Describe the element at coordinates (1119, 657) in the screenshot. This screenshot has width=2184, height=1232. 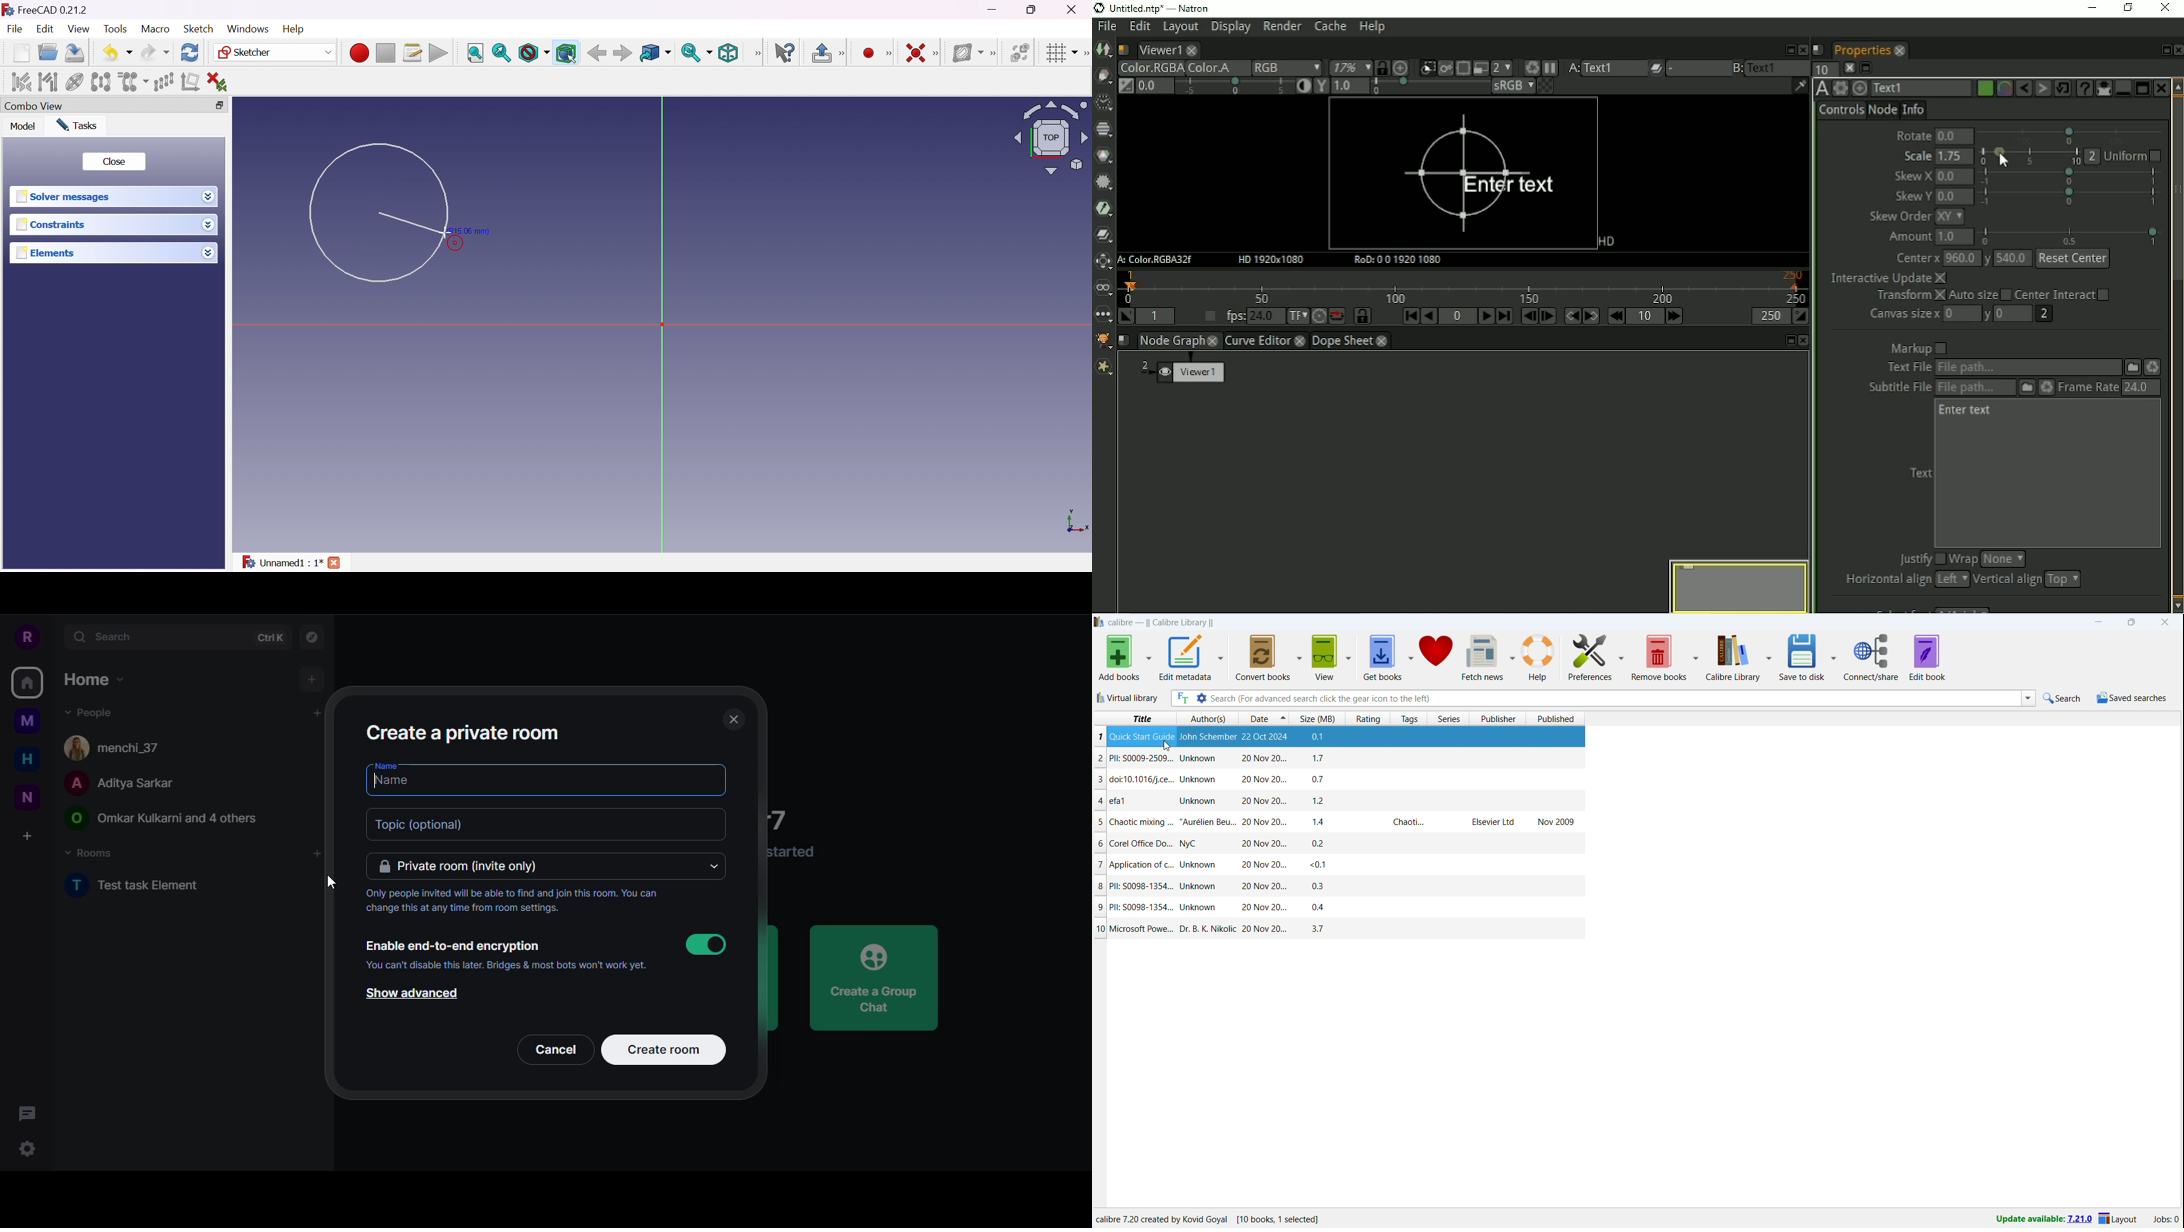
I see `add books` at that location.